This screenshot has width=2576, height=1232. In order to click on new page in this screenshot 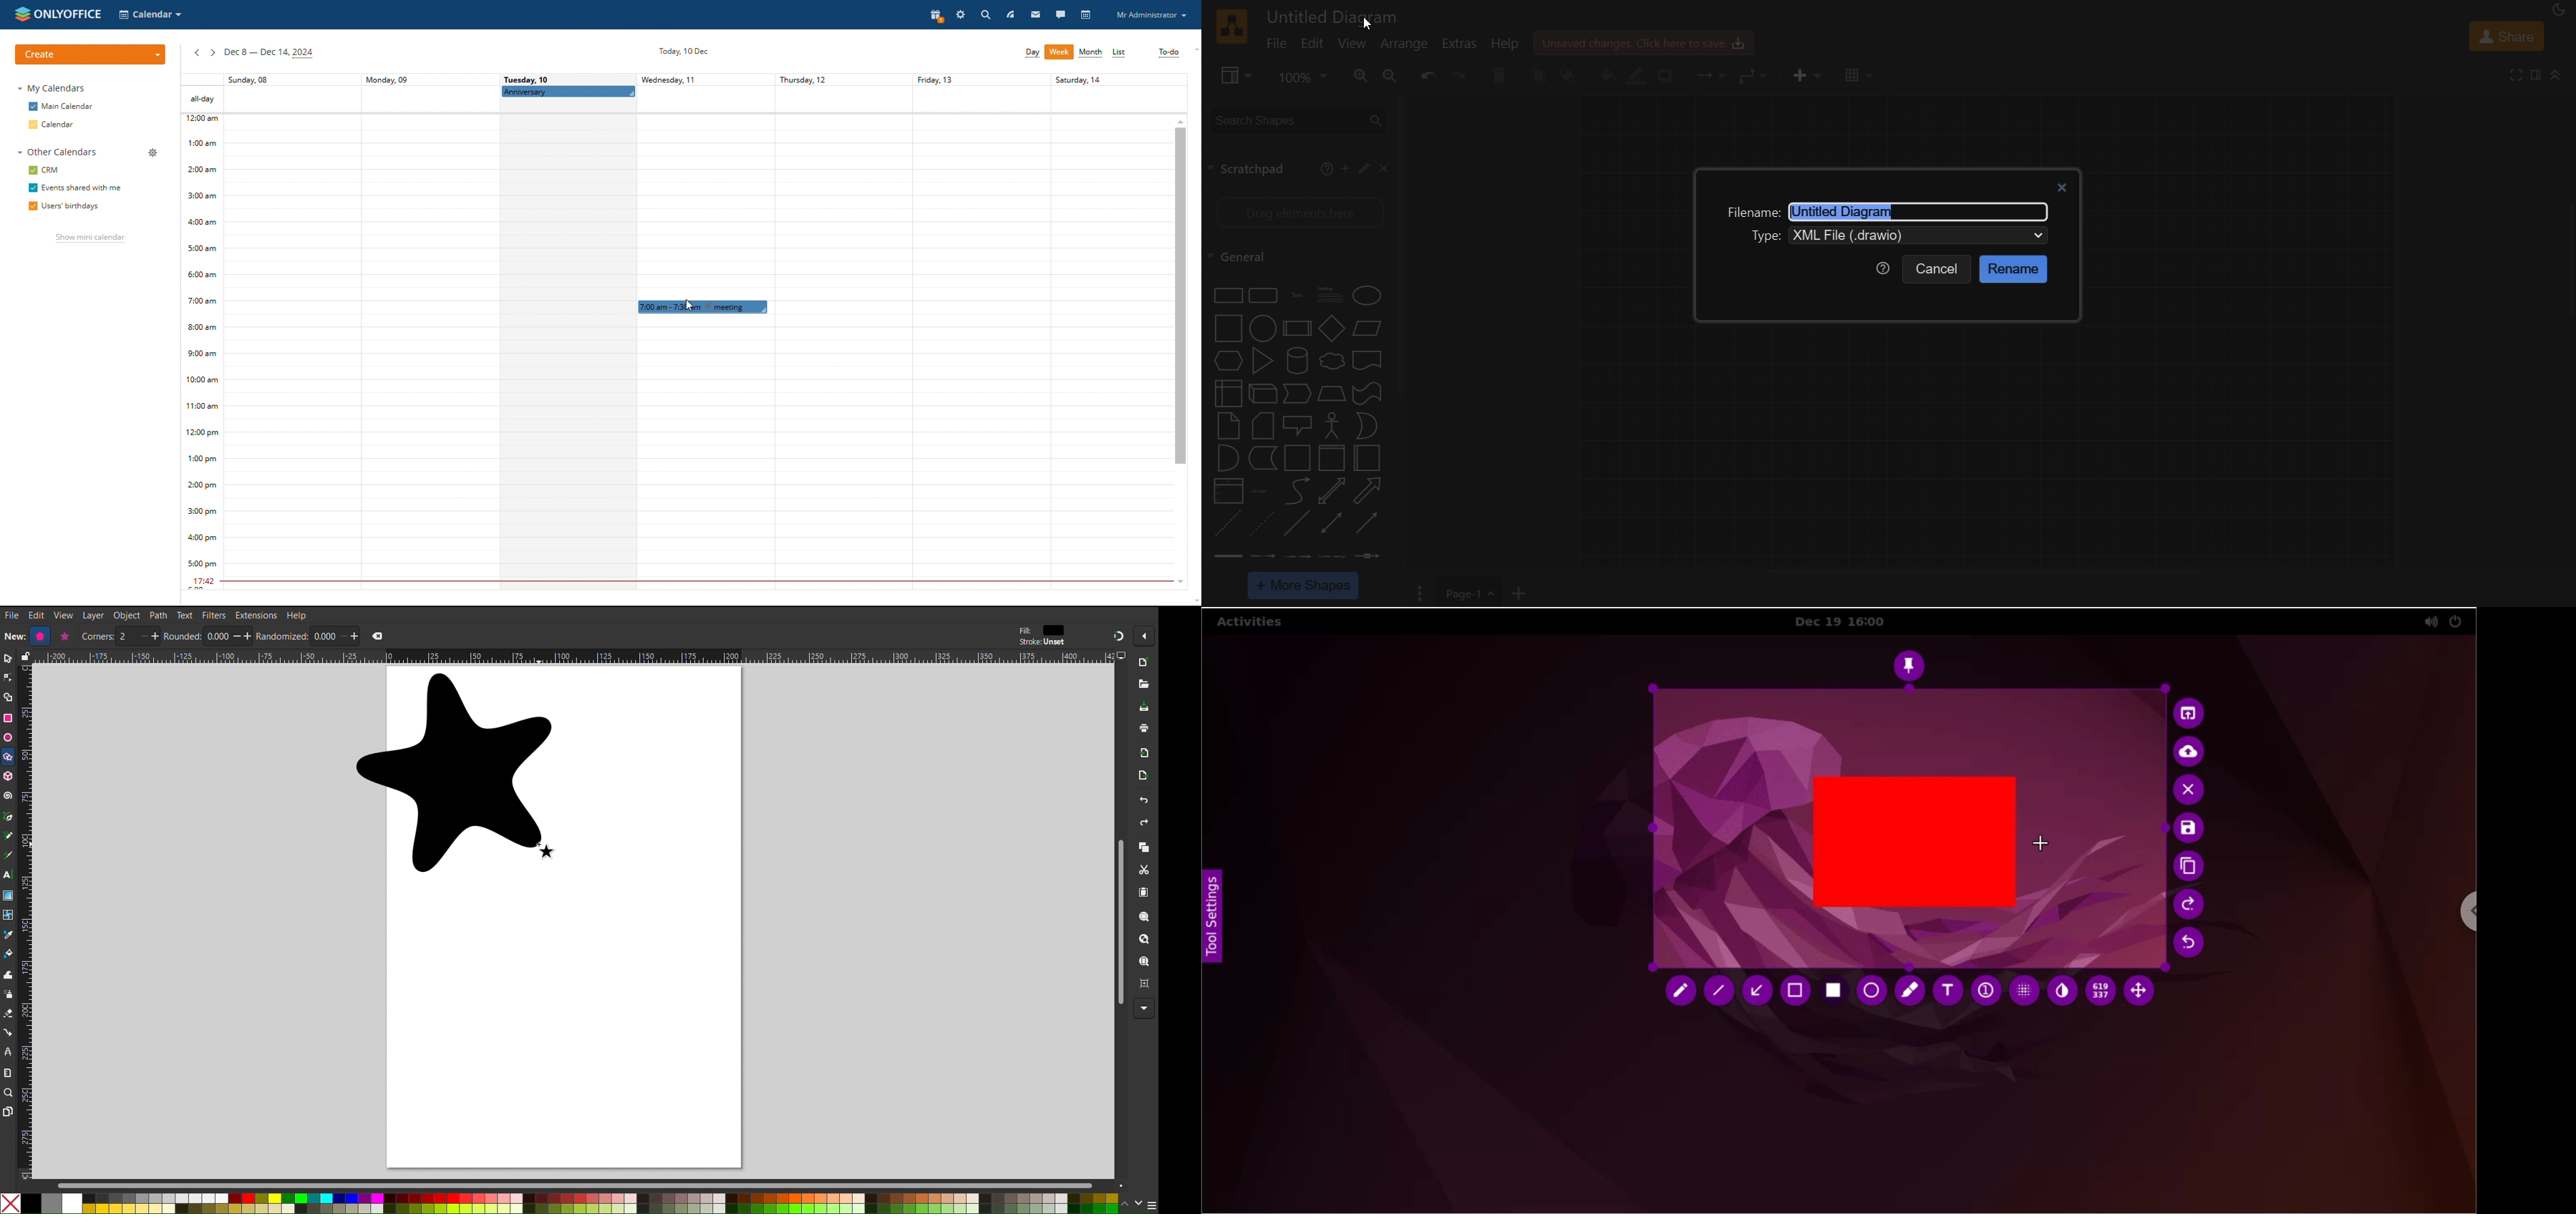, I will do `click(1524, 591)`.